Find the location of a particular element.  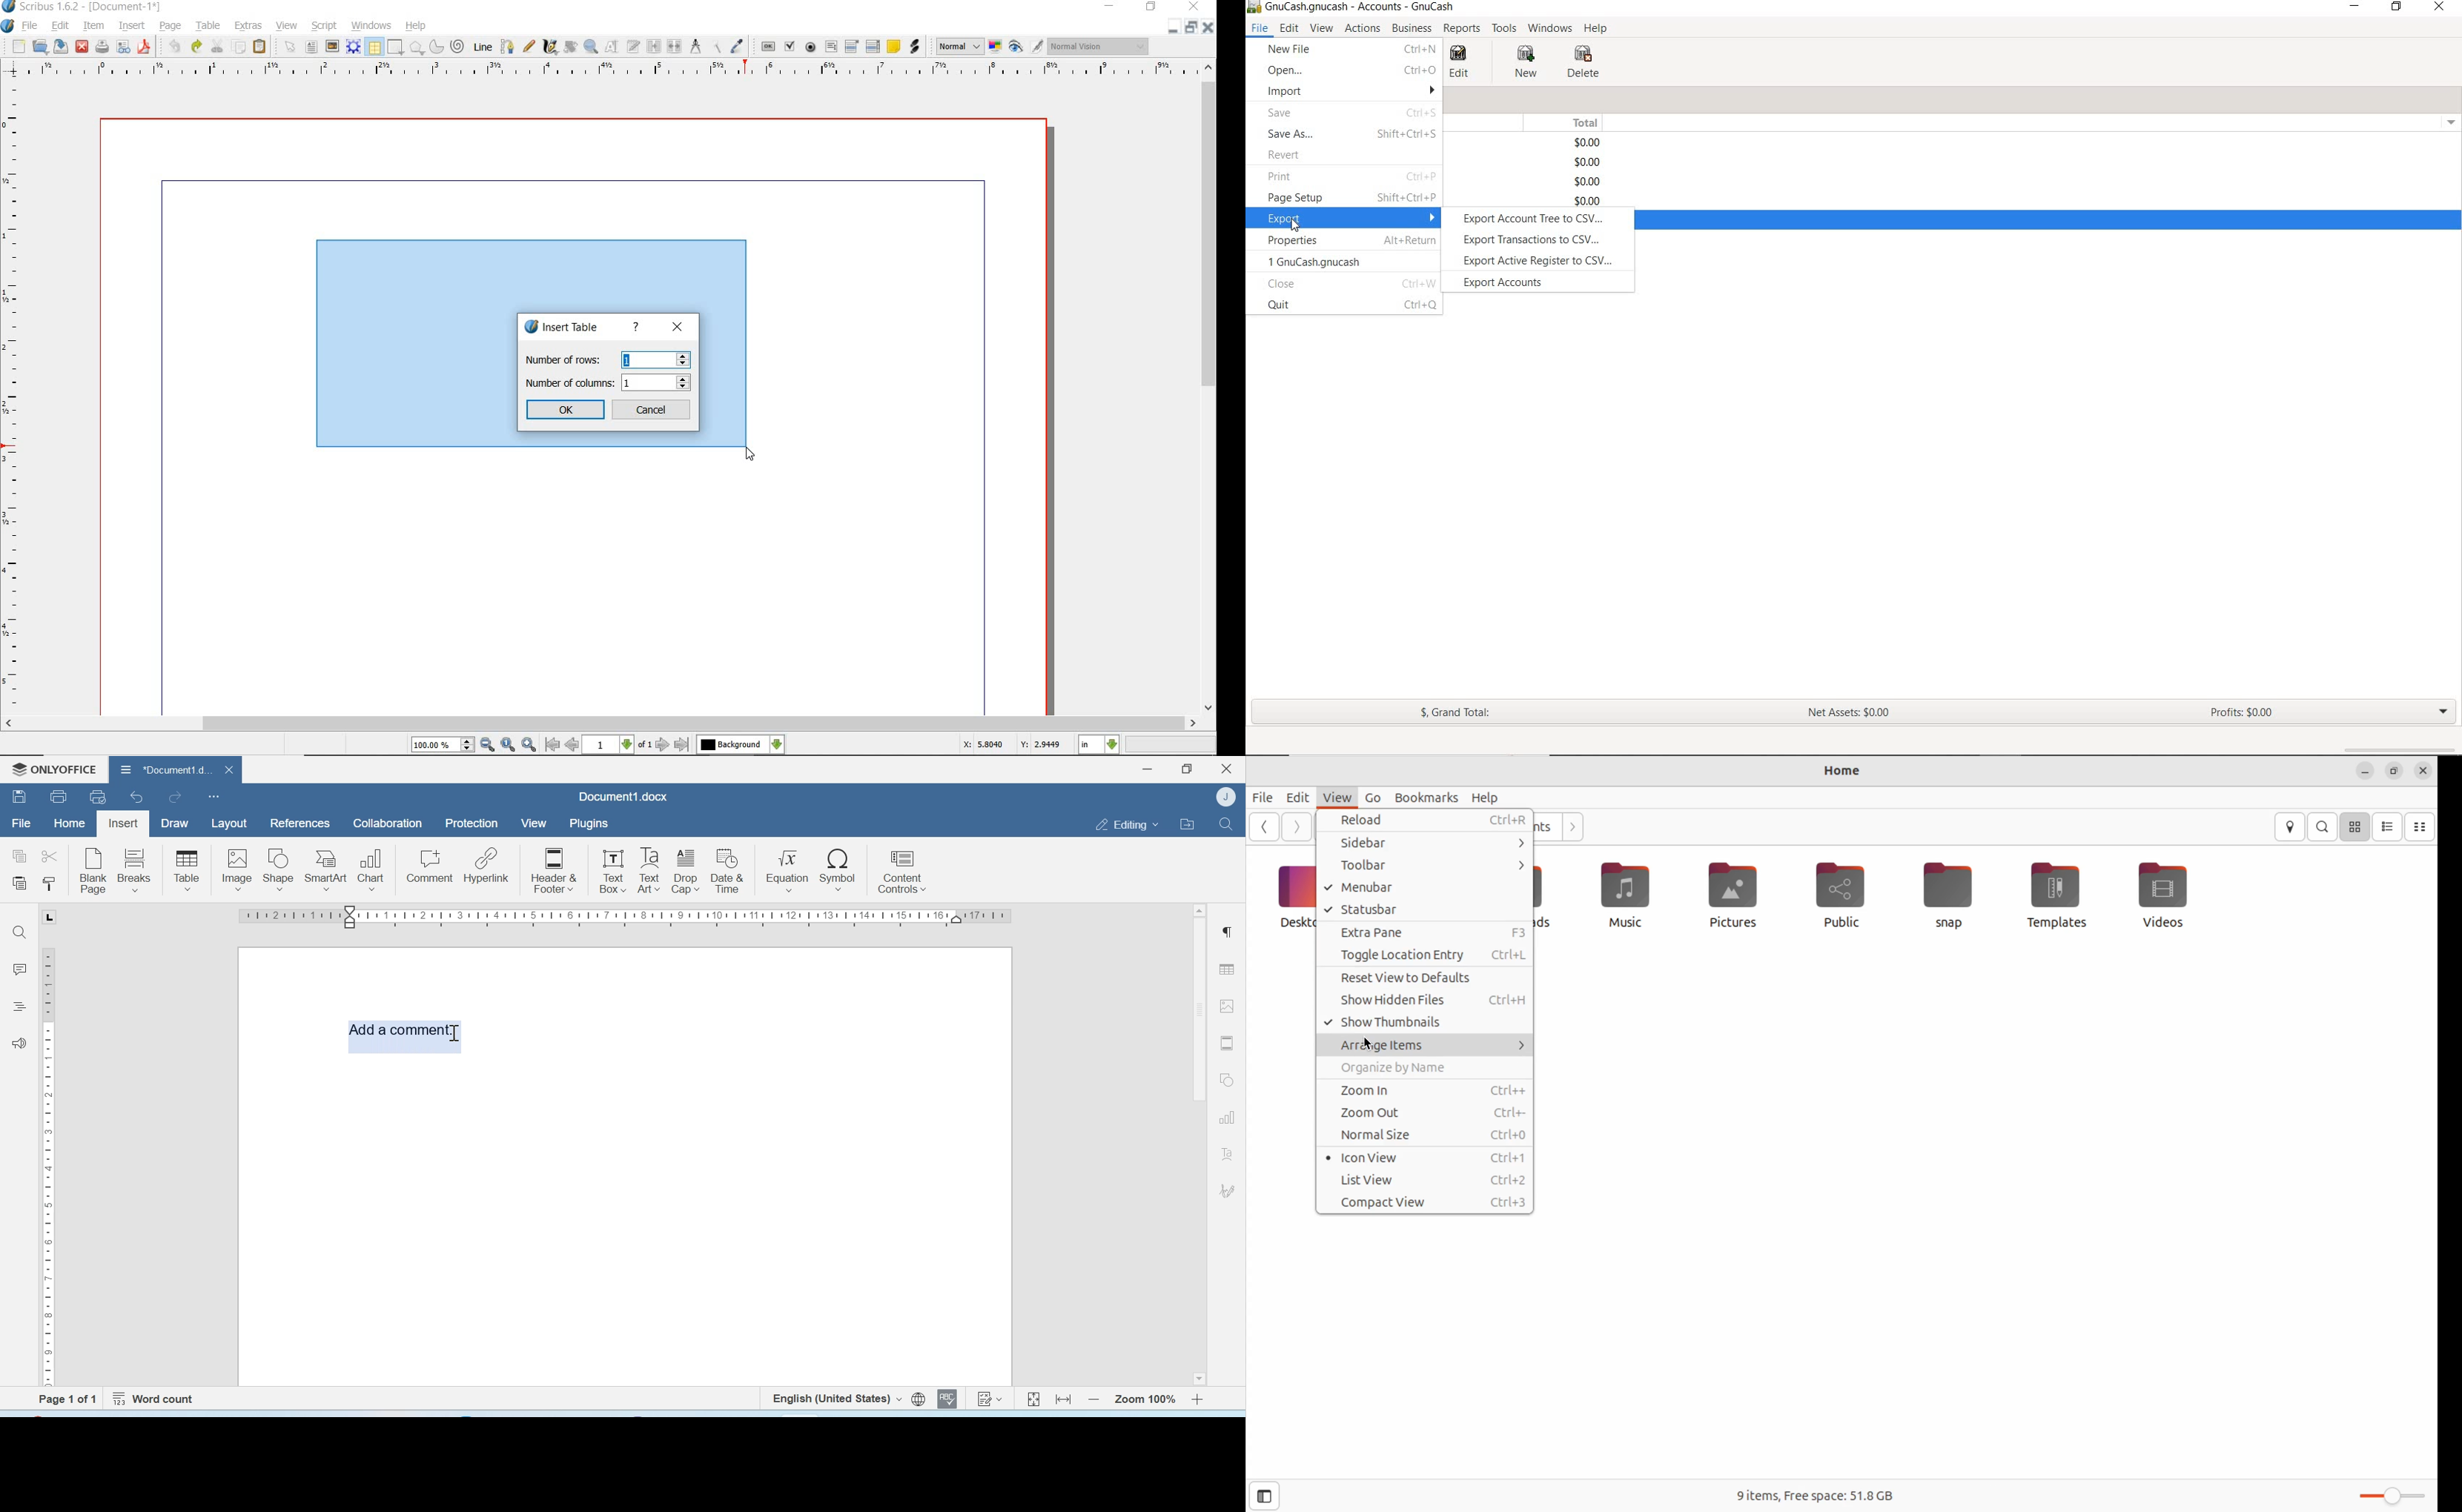

insert is located at coordinates (130, 27).